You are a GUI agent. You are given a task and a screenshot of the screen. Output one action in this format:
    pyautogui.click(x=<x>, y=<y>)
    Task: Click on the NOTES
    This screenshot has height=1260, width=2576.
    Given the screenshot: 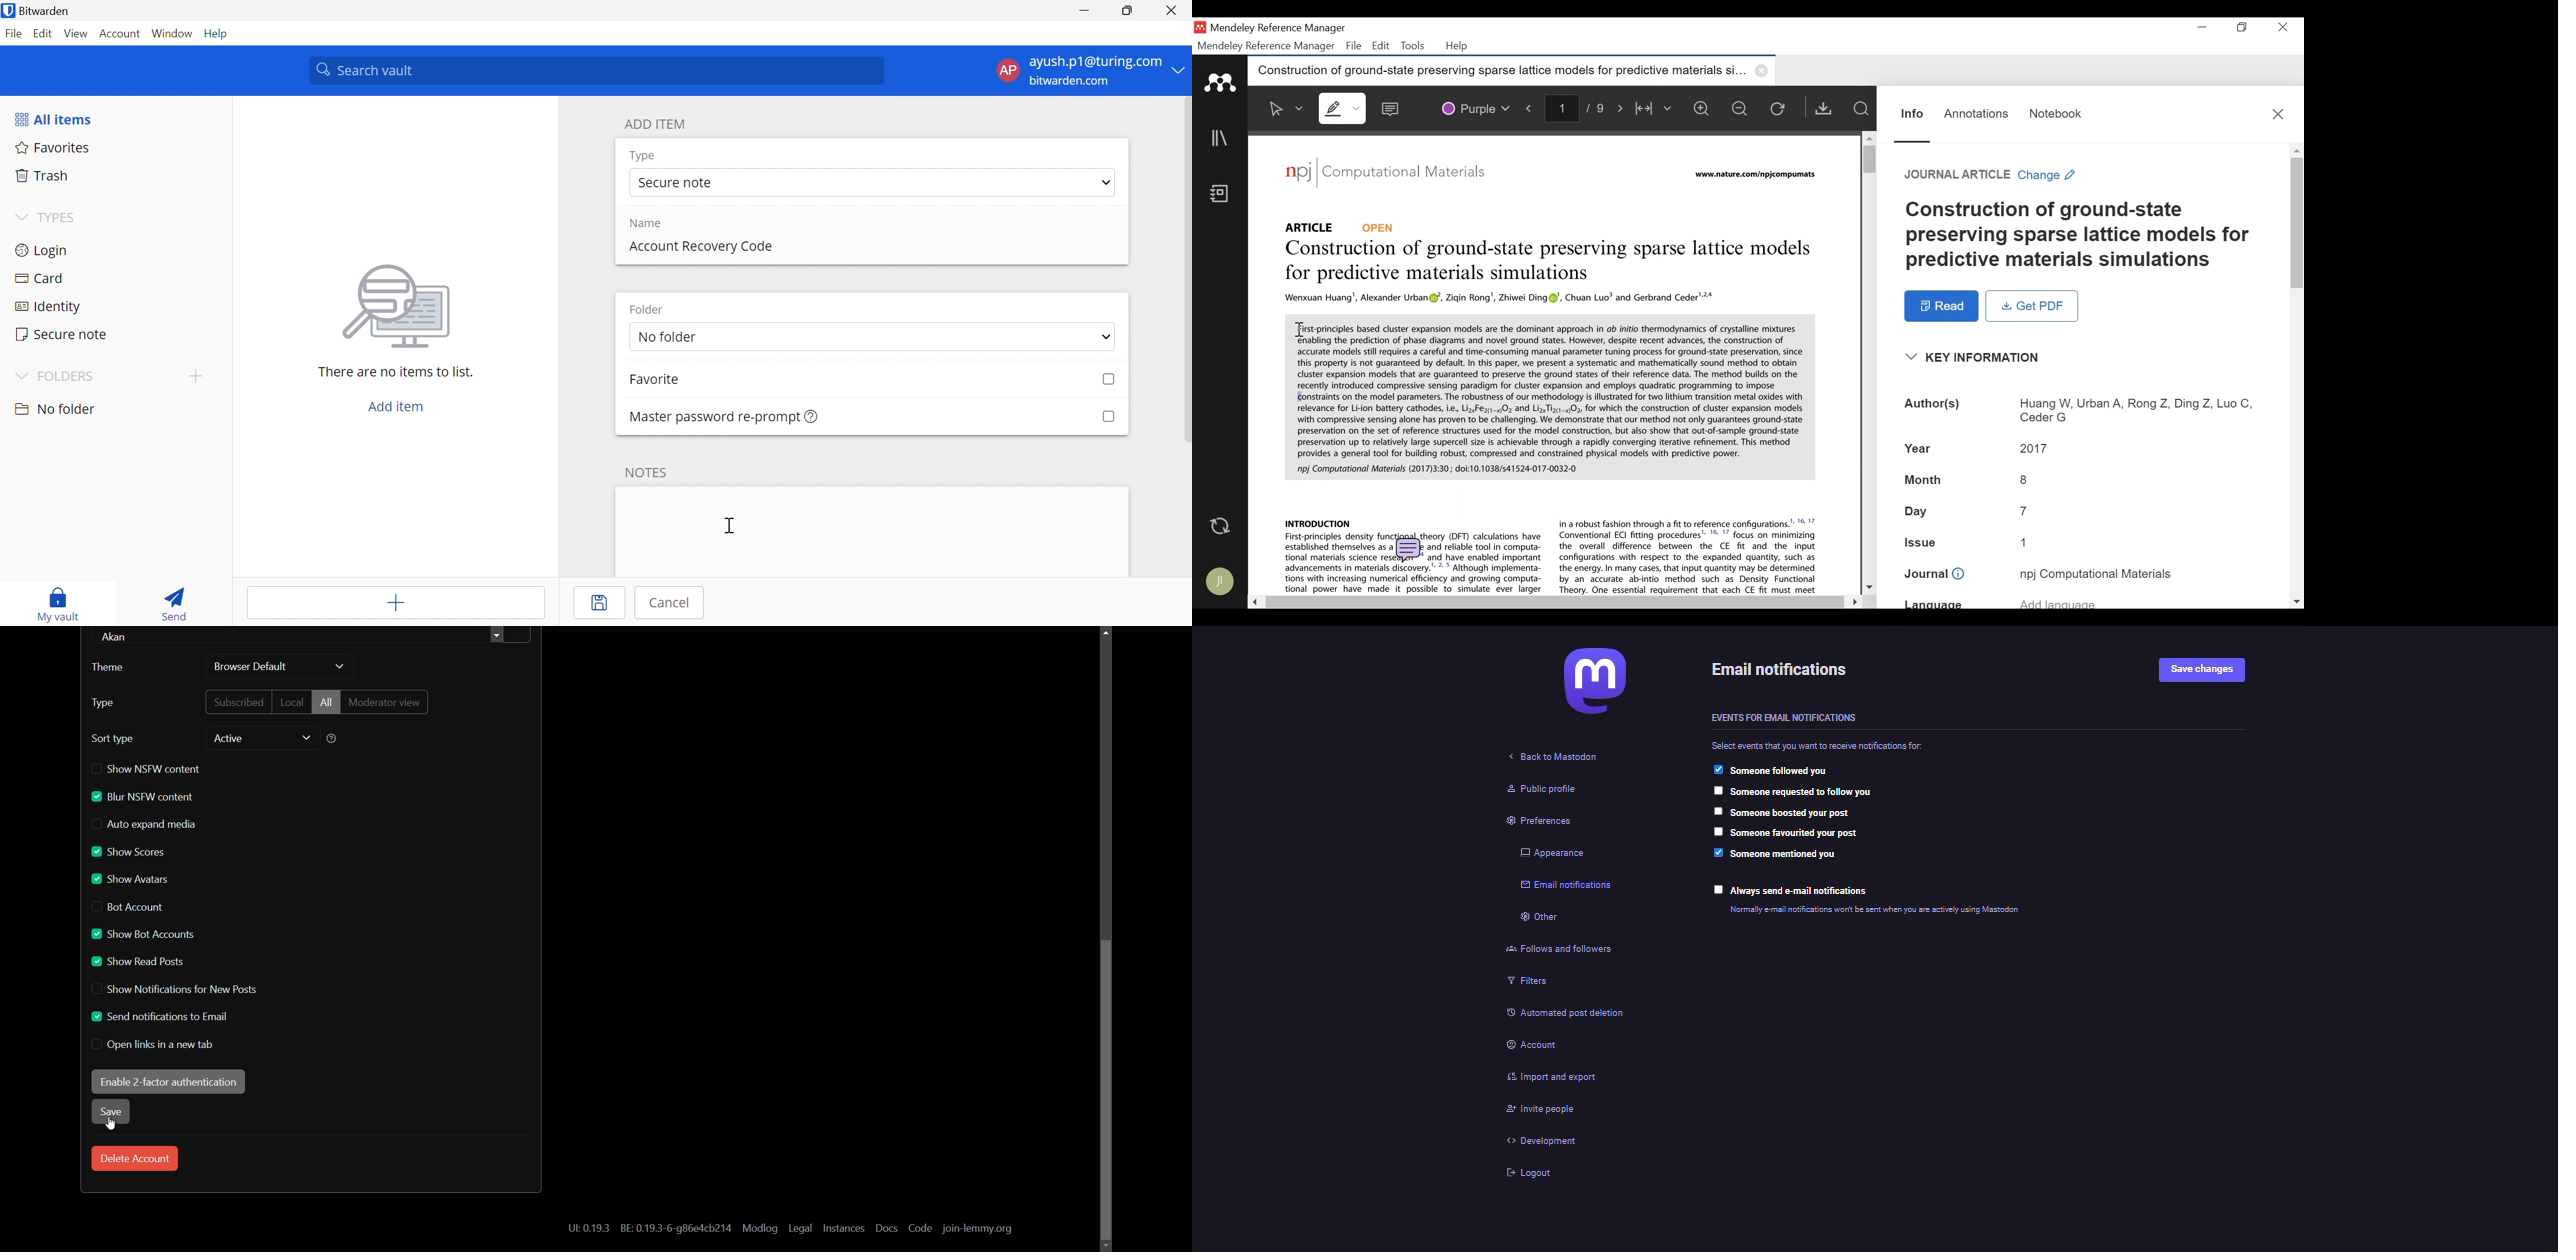 What is the action you would take?
    pyautogui.click(x=650, y=471)
    